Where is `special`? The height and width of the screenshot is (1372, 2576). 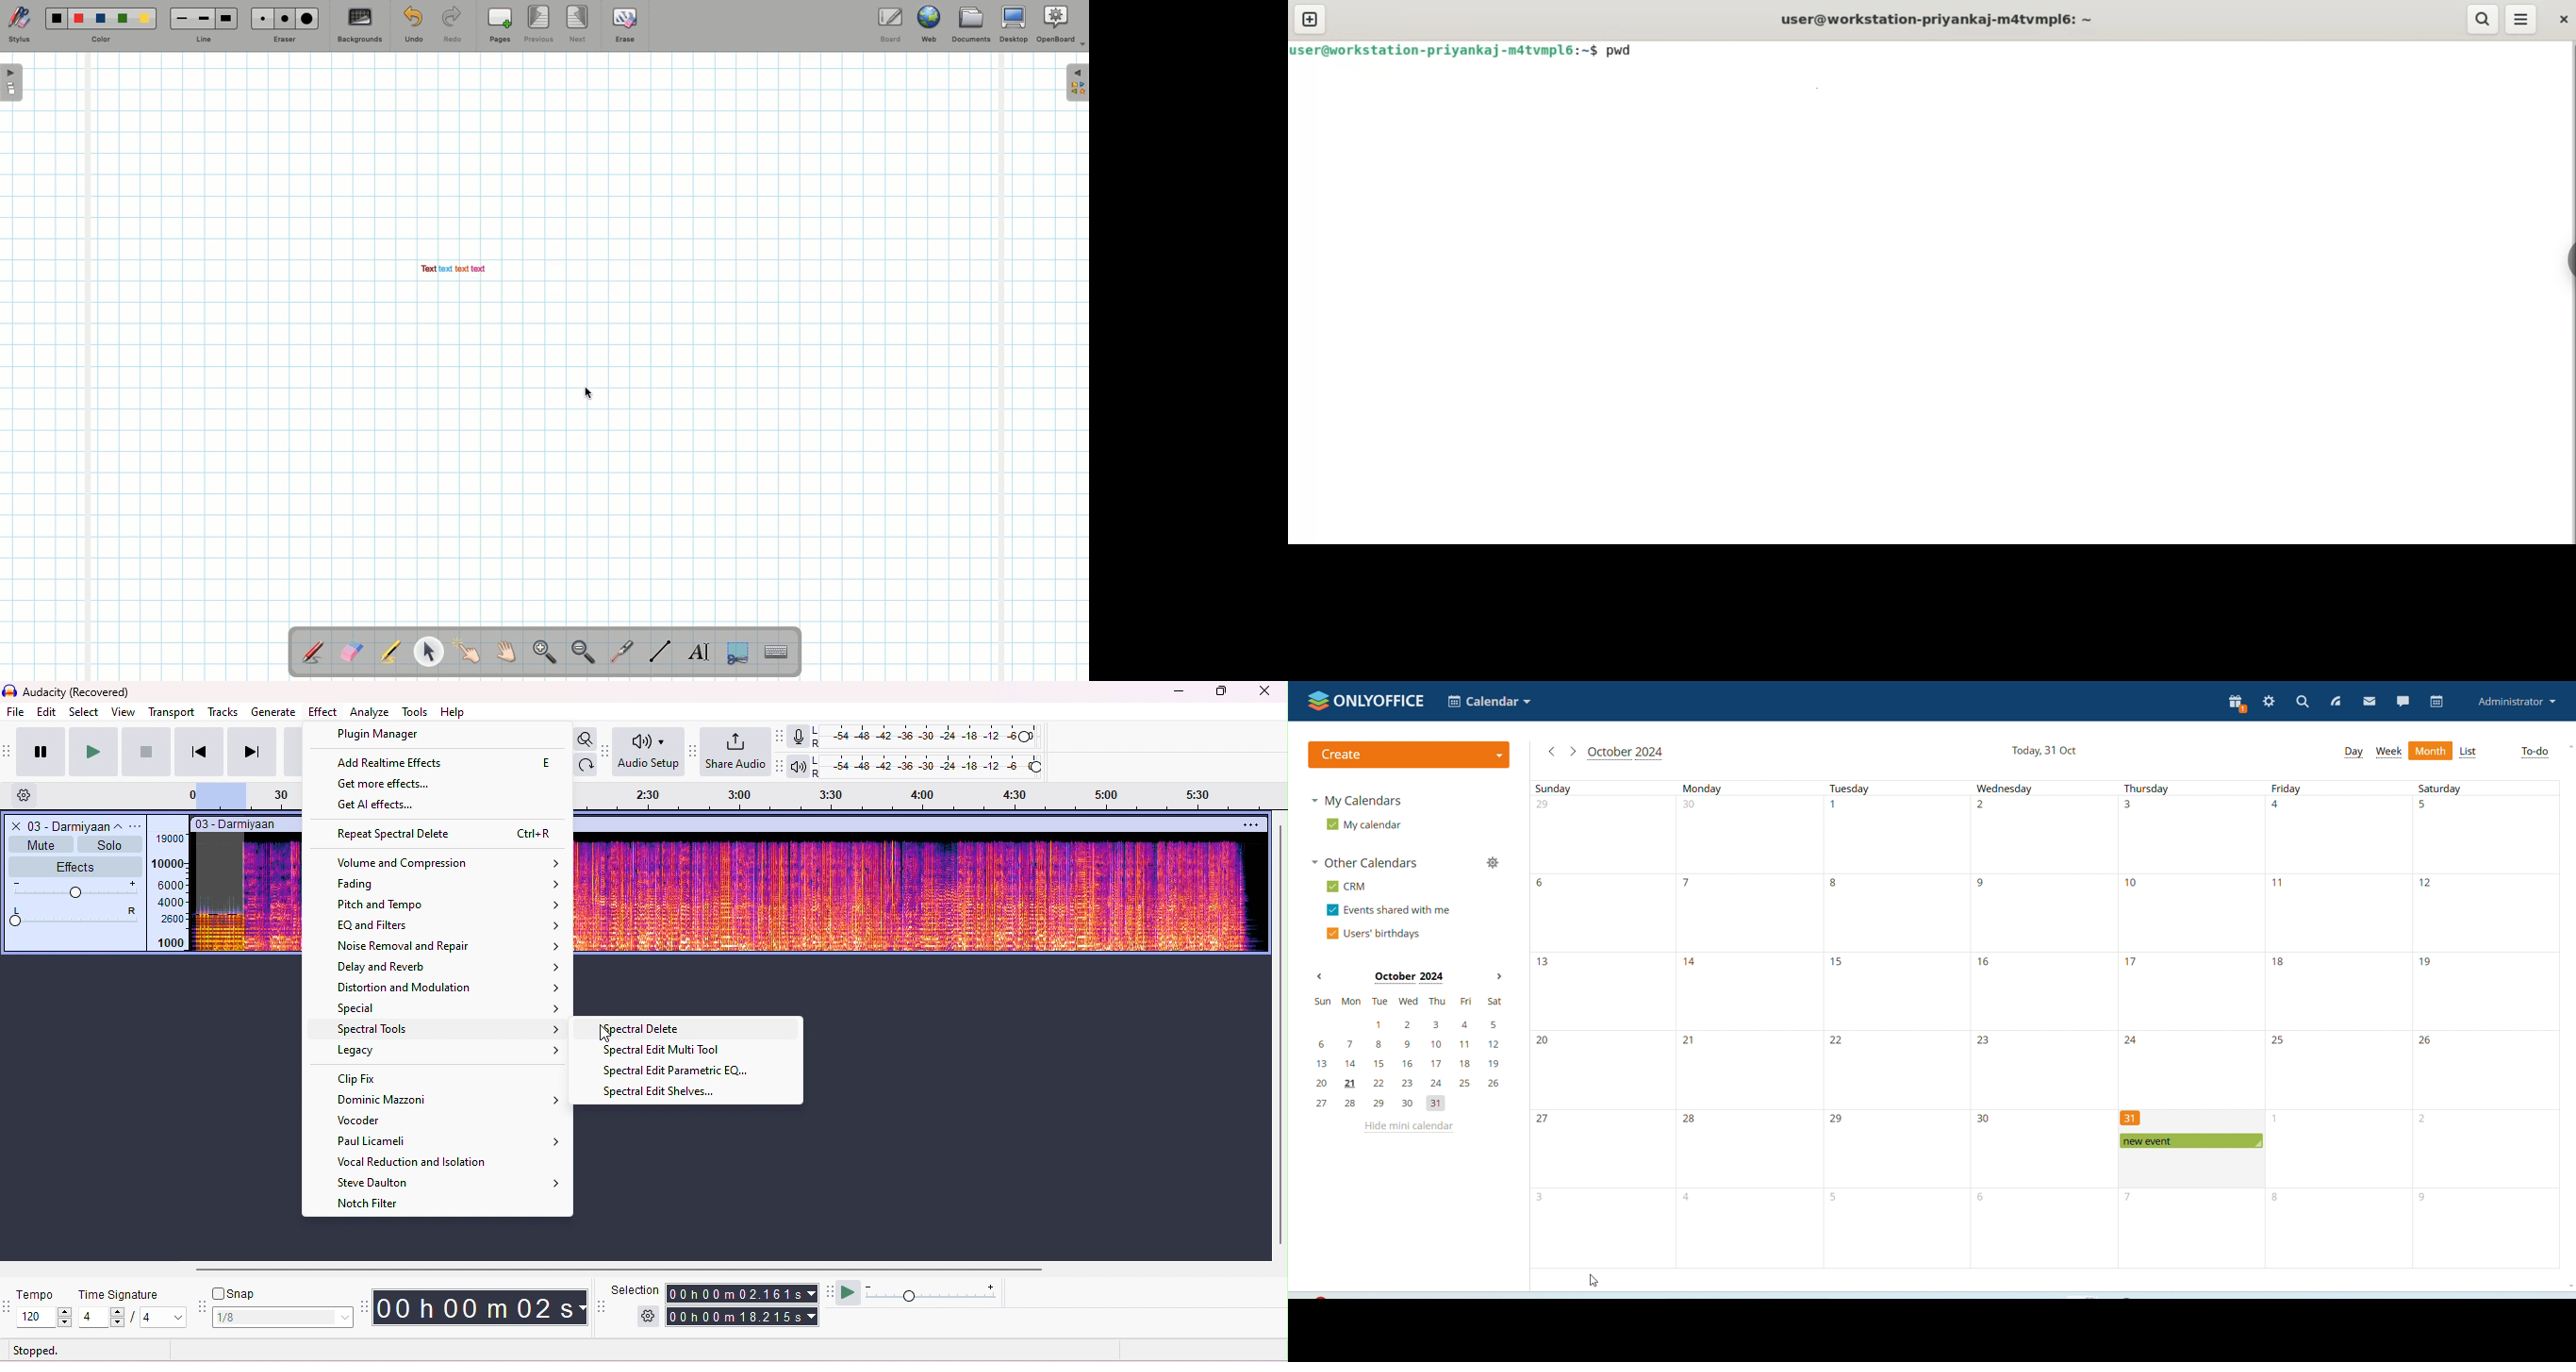 special is located at coordinates (450, 1009).